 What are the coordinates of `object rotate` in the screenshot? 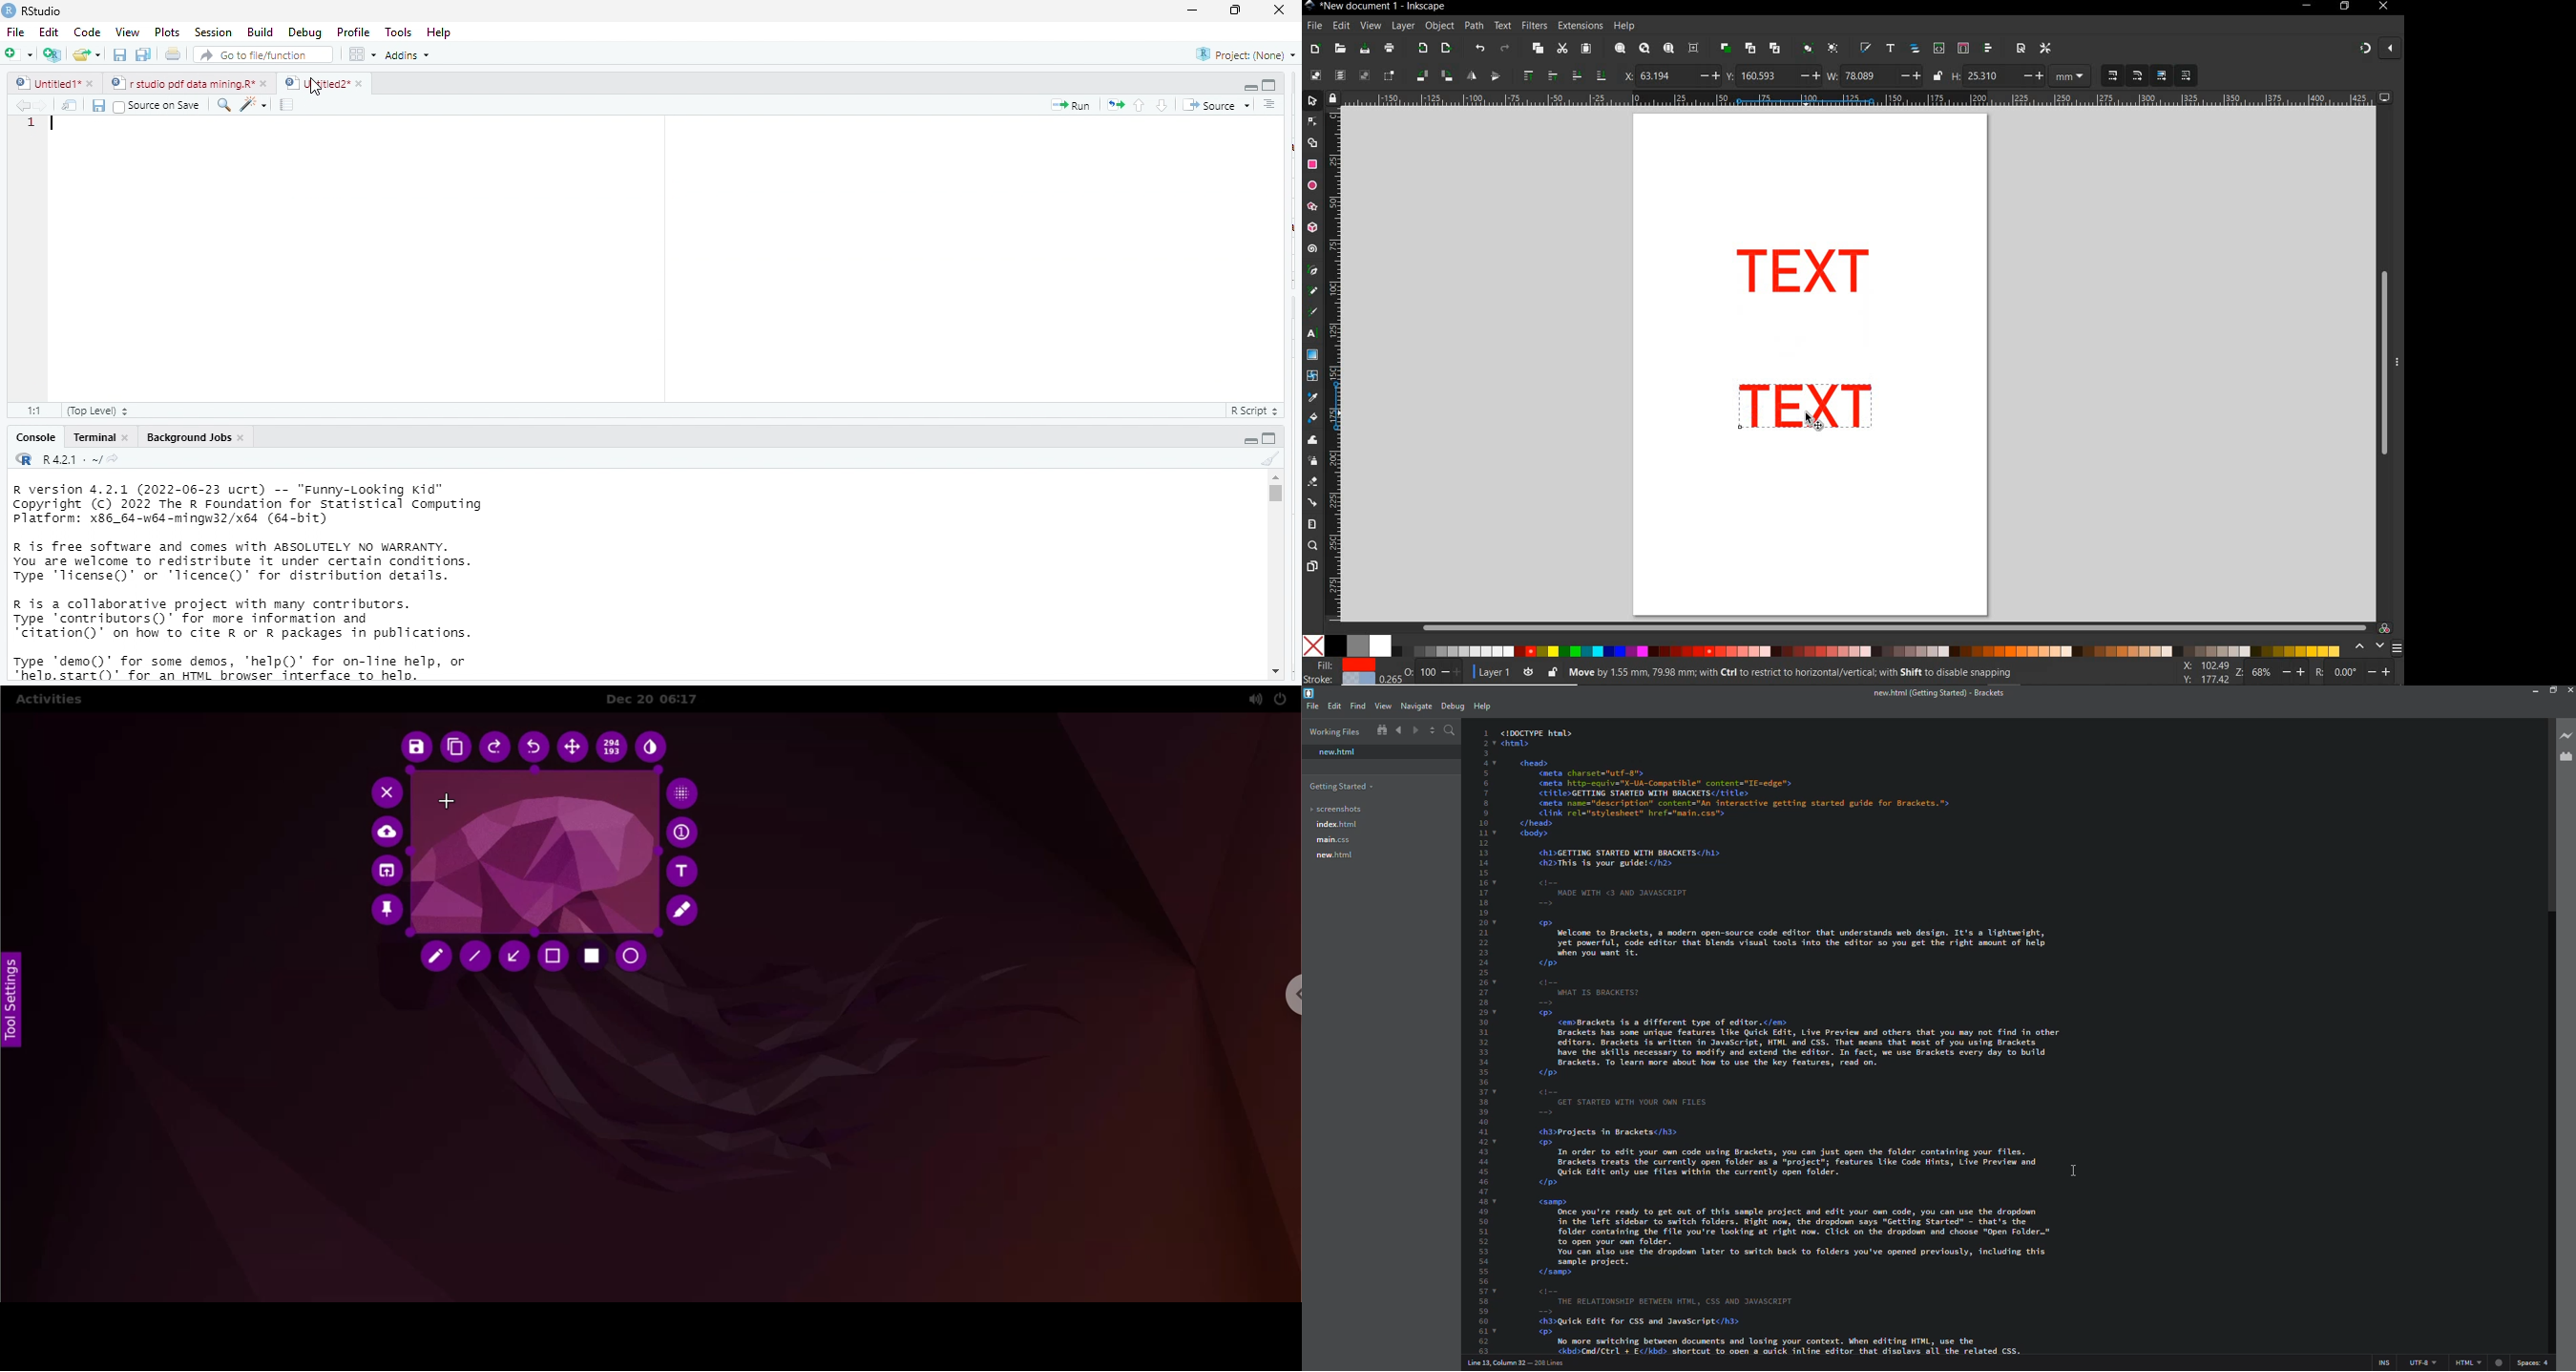 It's located at (1433, 76).